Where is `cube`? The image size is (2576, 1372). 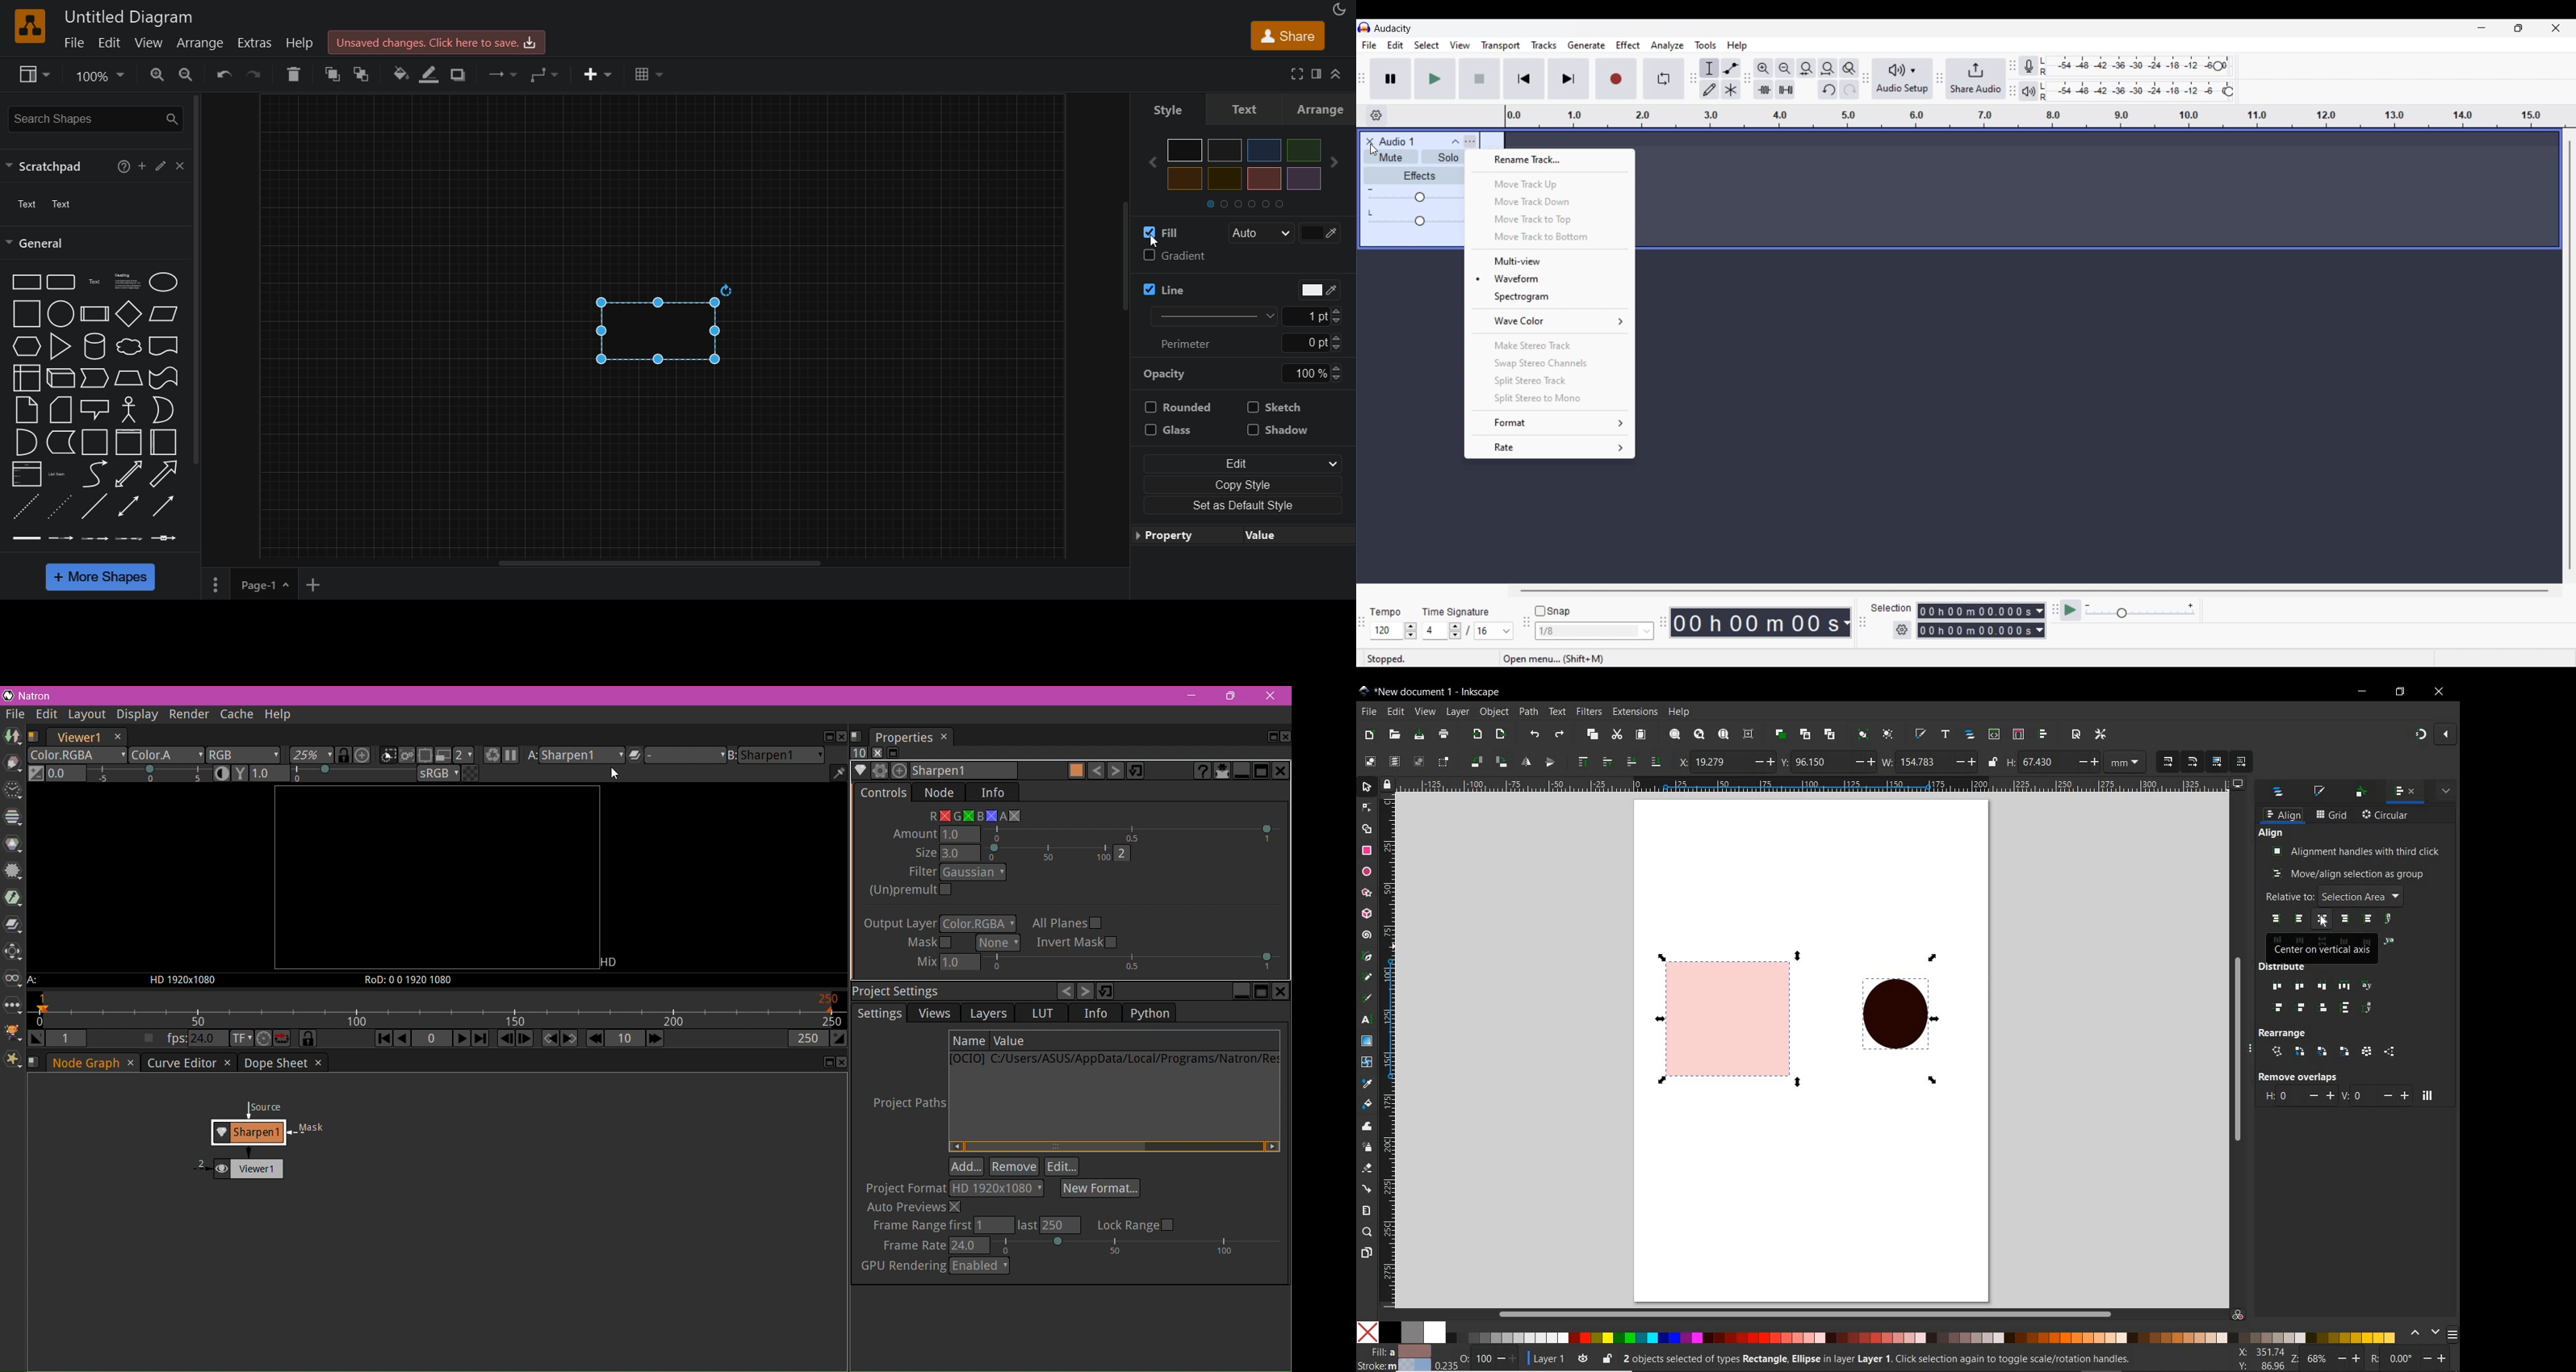 cube is located at coordinates (60, 379).